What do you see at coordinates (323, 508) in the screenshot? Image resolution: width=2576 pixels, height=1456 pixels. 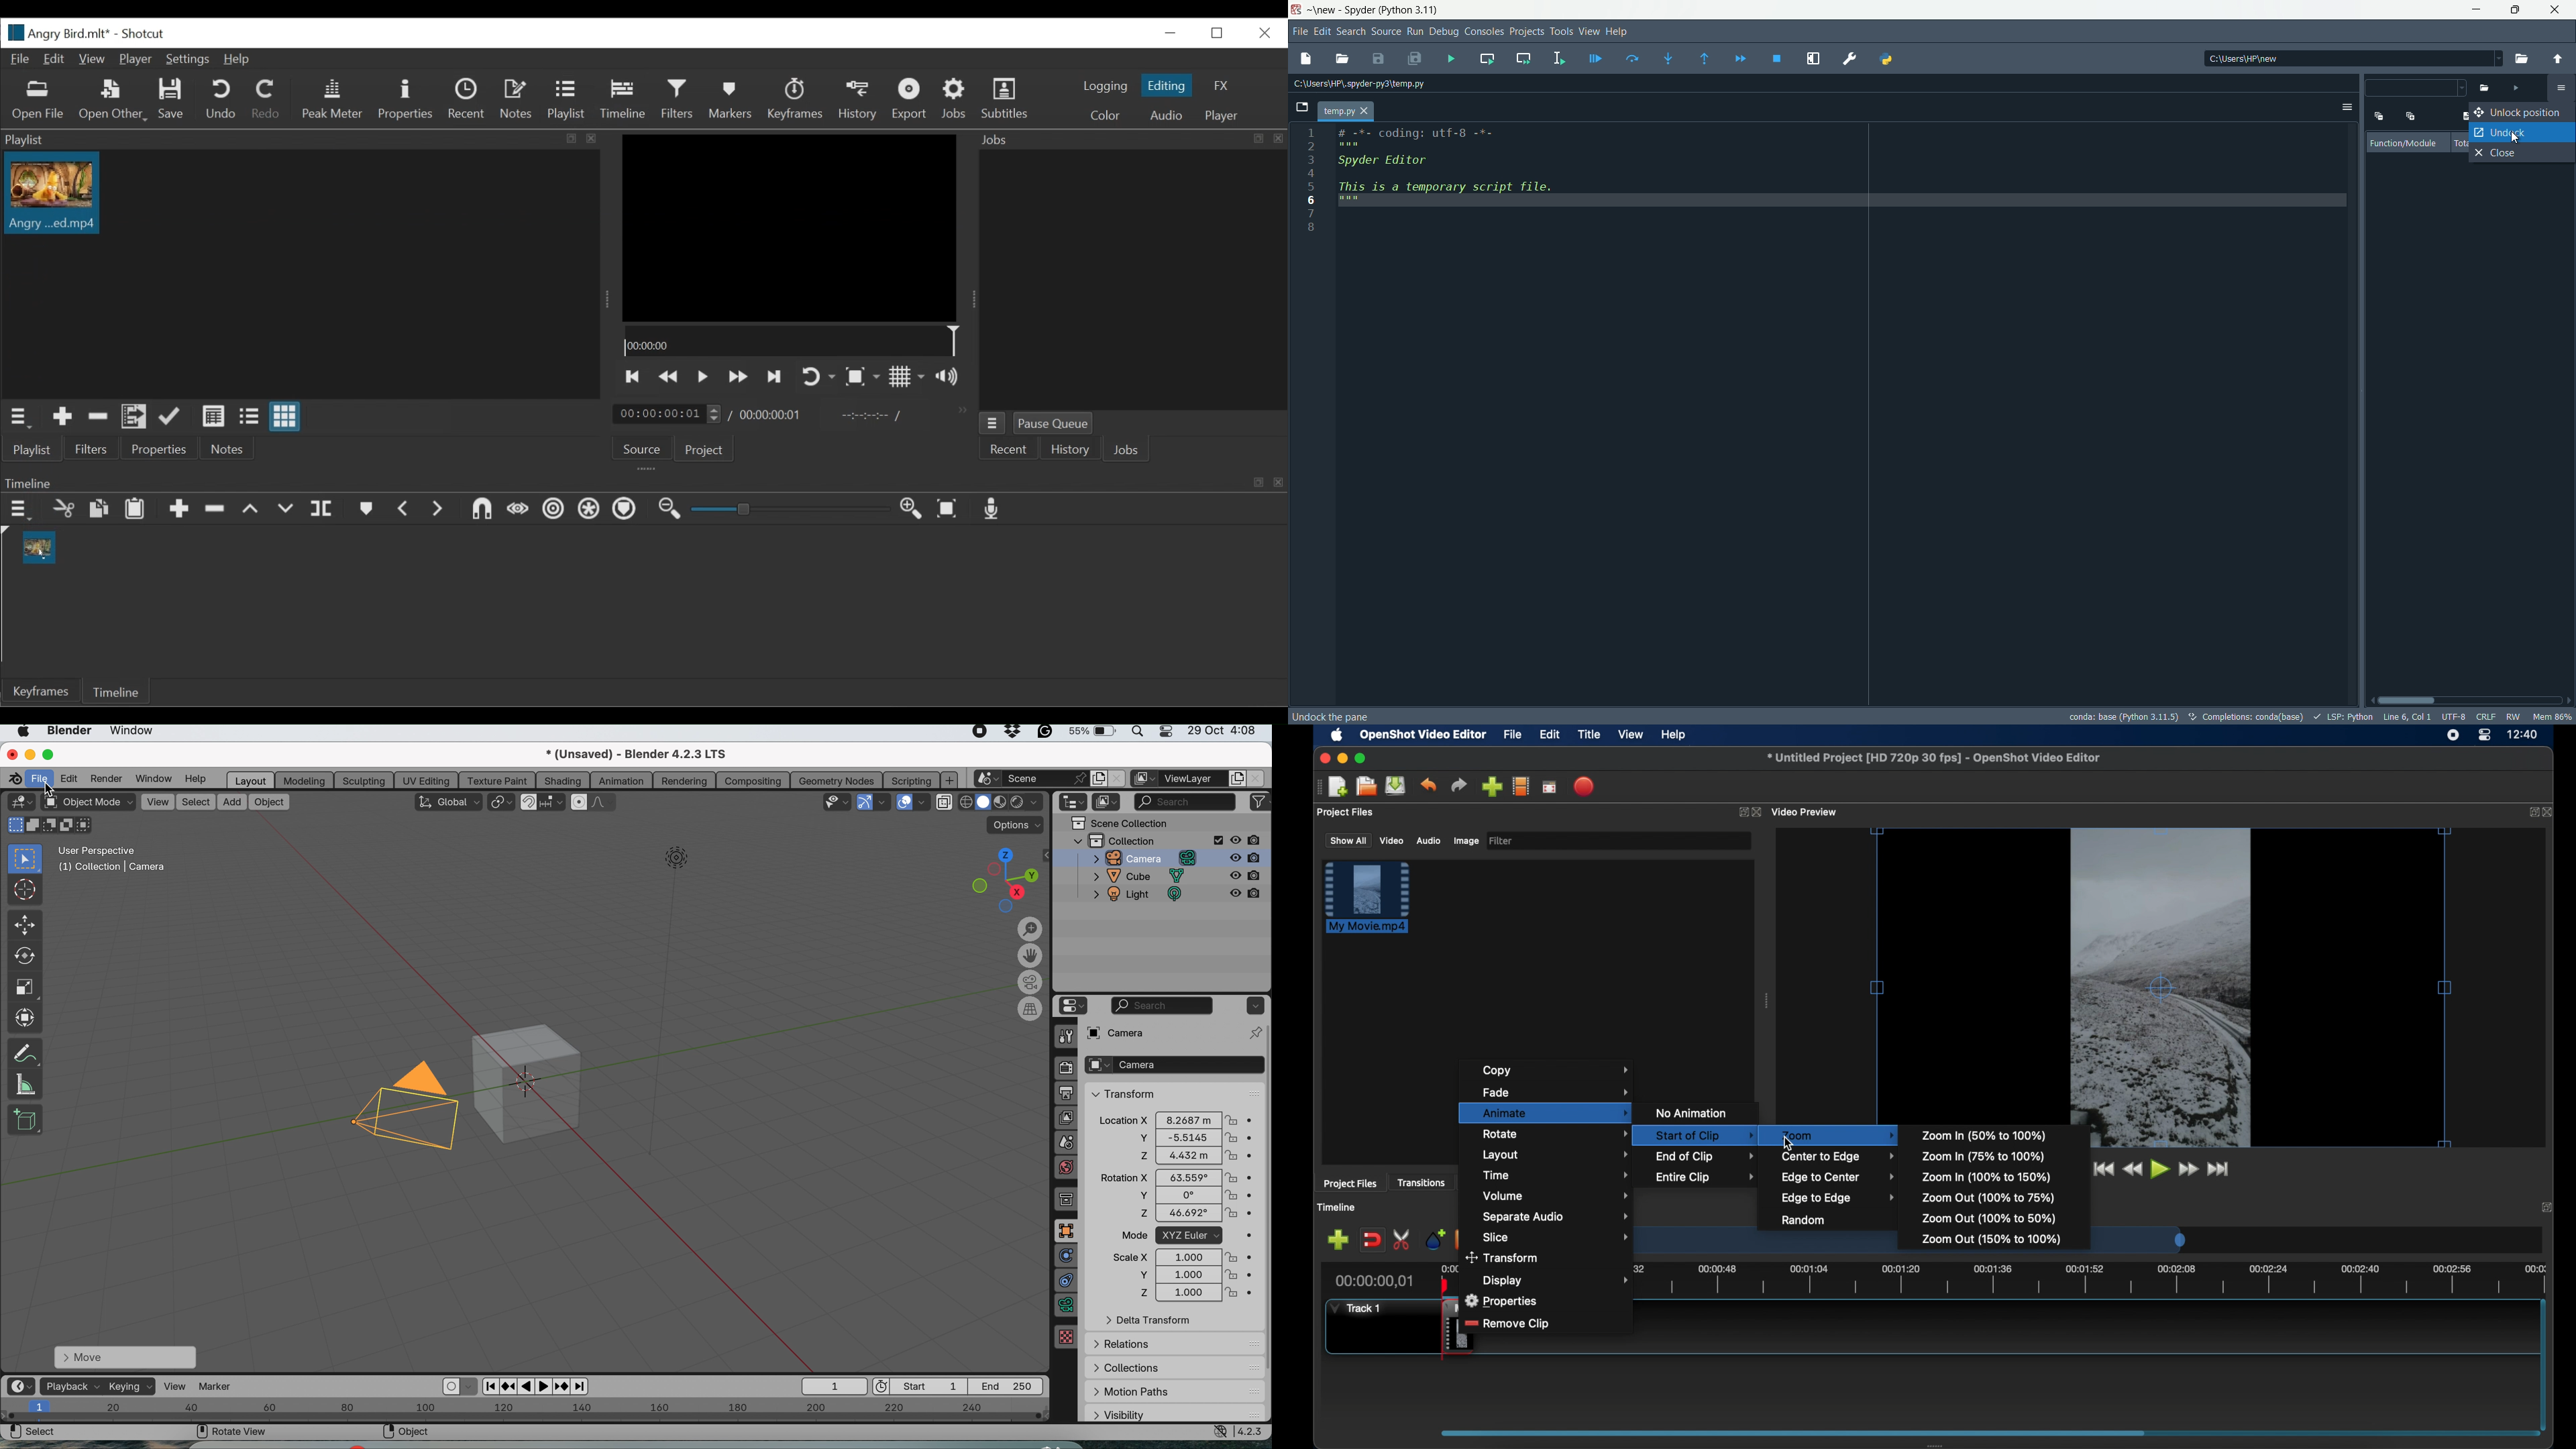 I see `Split at playhead` at bounding box center [323, 508].